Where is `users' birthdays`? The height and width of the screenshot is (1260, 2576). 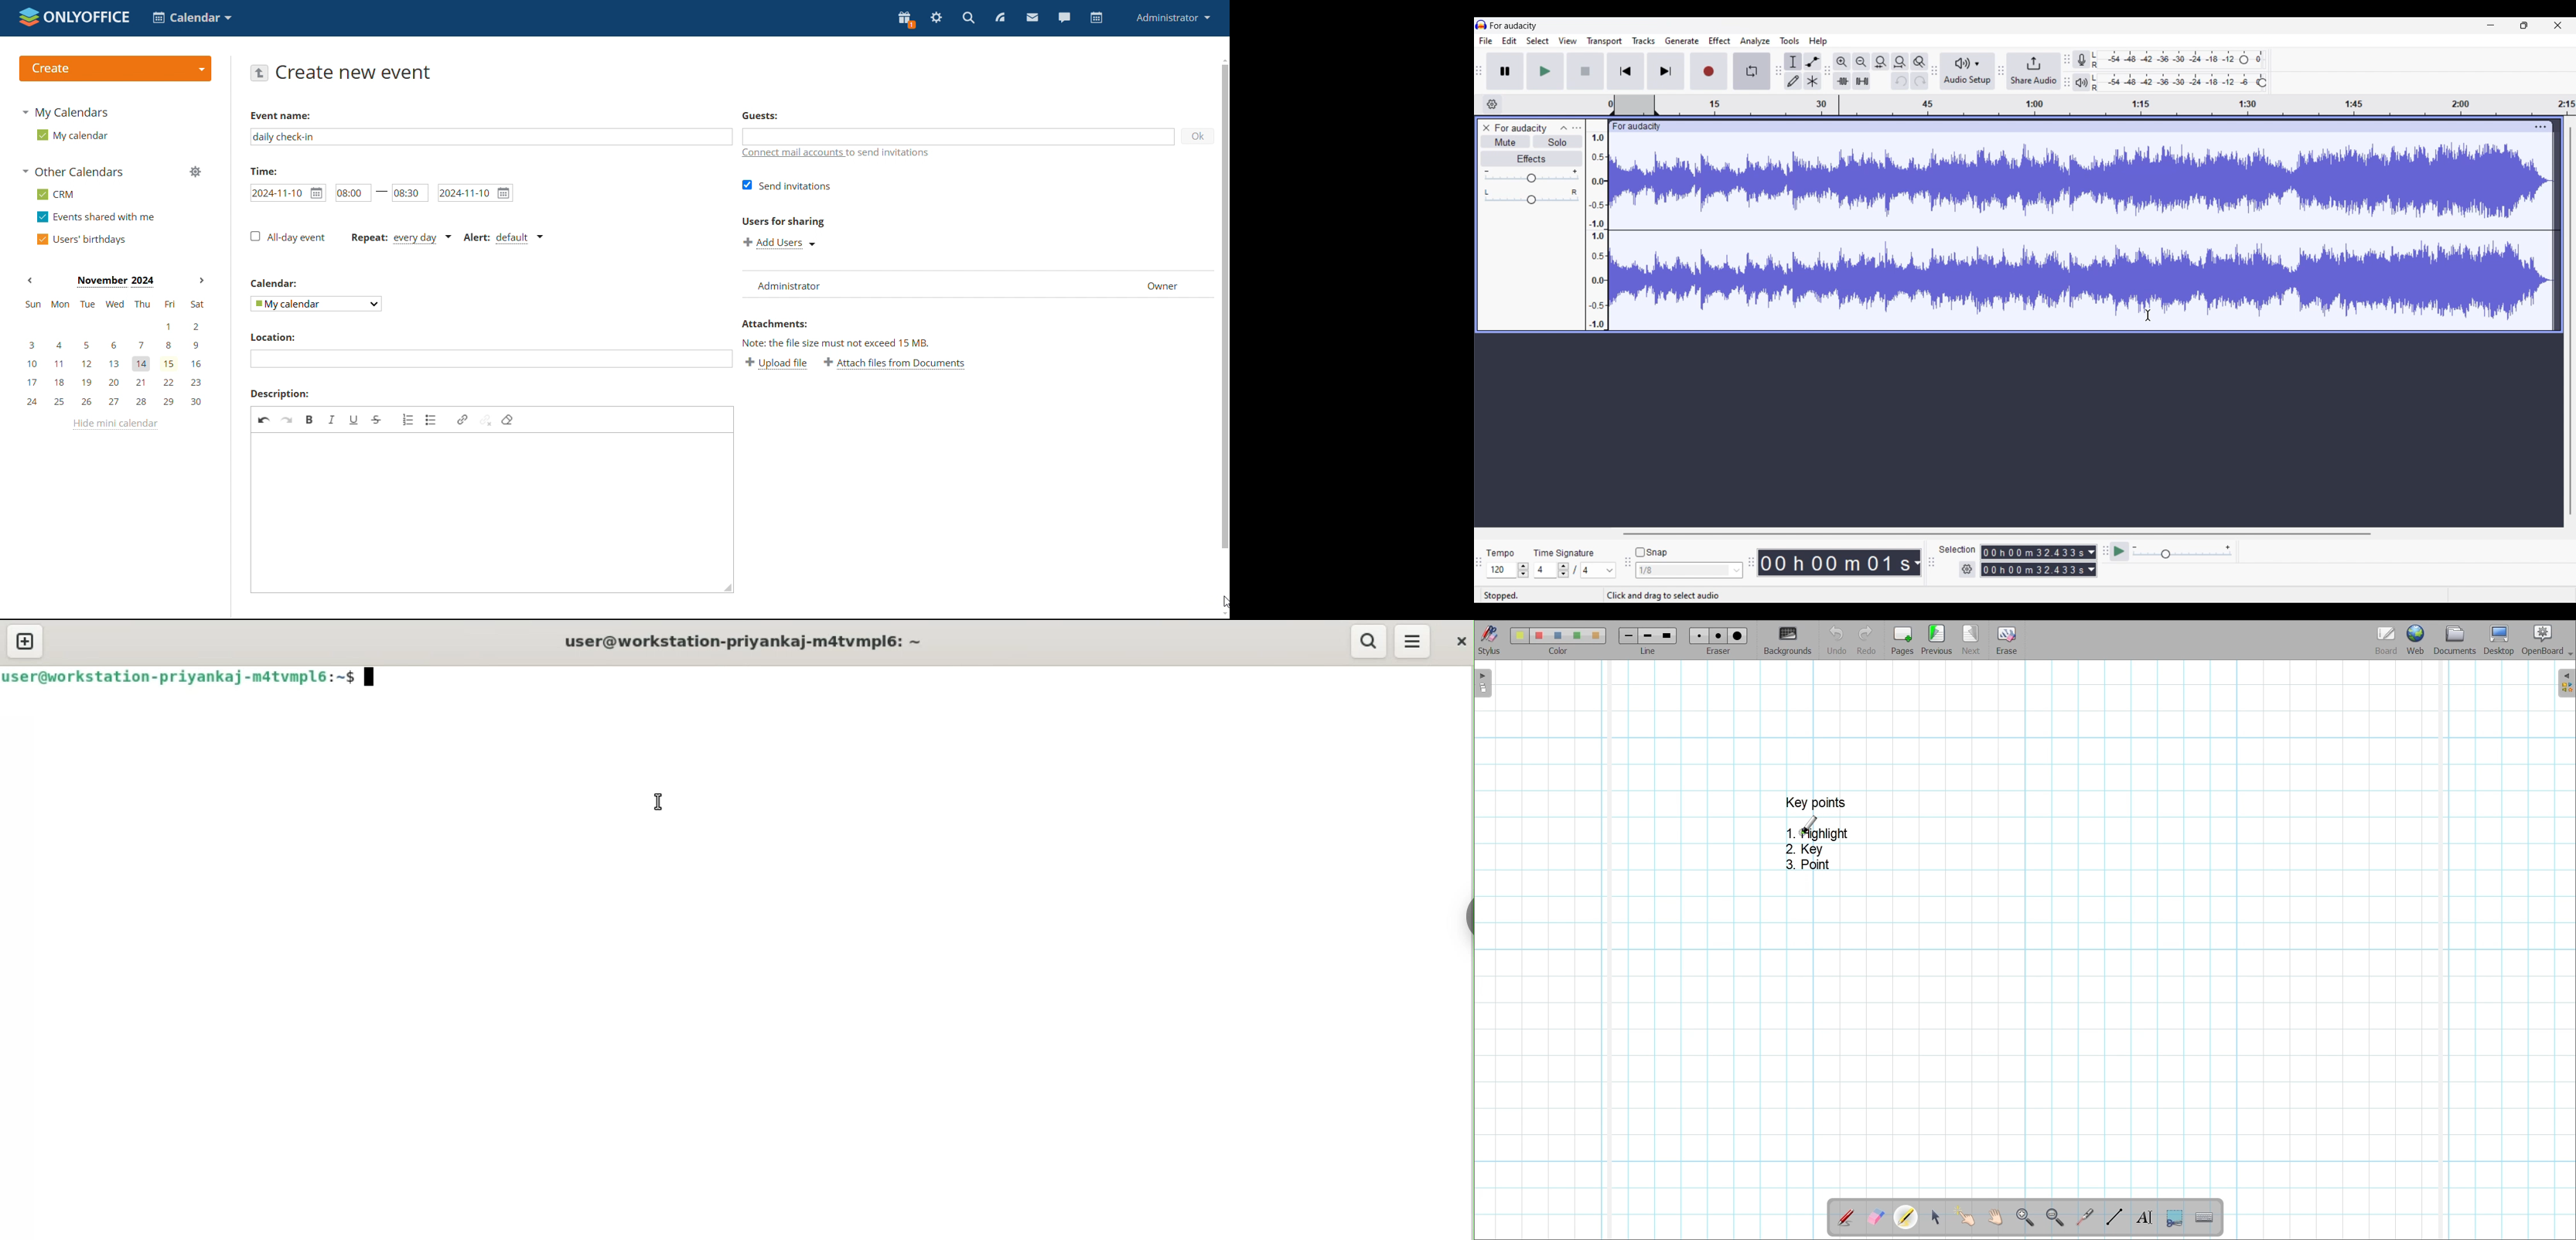 users' birthdays is located at coordinates (81, 240).